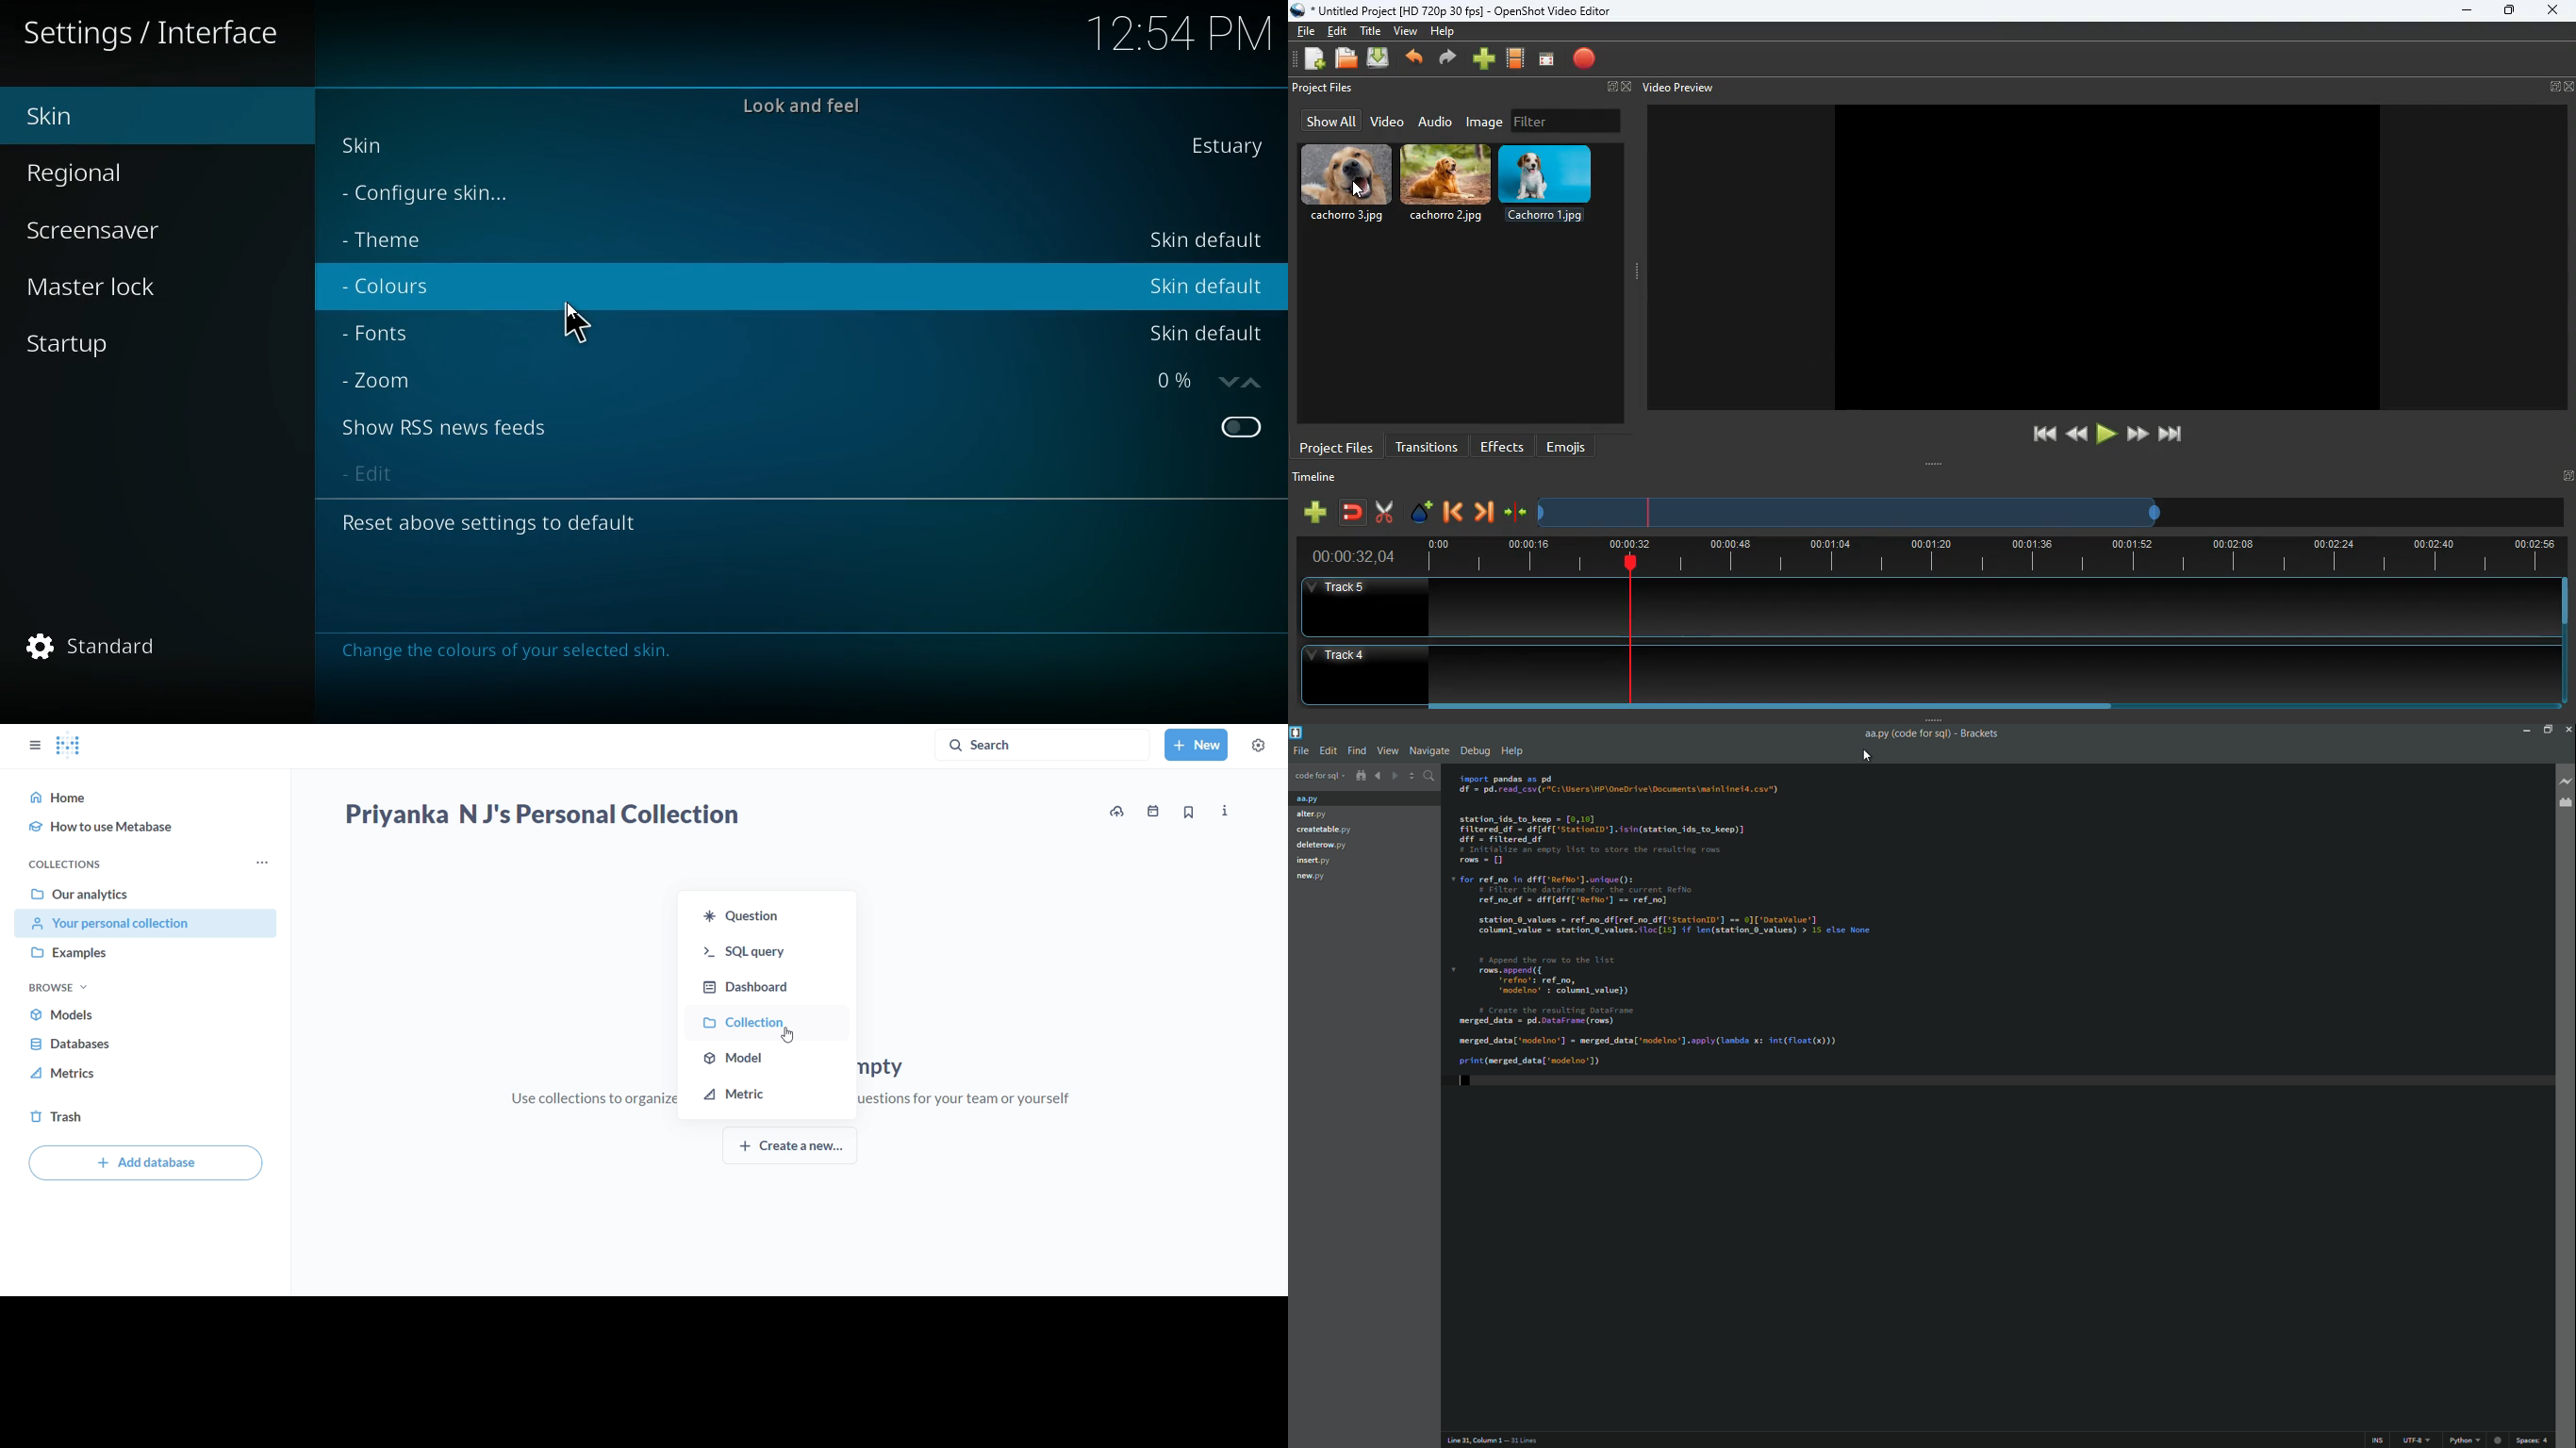 Image resolution: width=2576 pixels, height=1456 pixels. What do you see at coordinates (1235, 148) in the screenshot?
I see `skin` at bounding box center [1235, 148].